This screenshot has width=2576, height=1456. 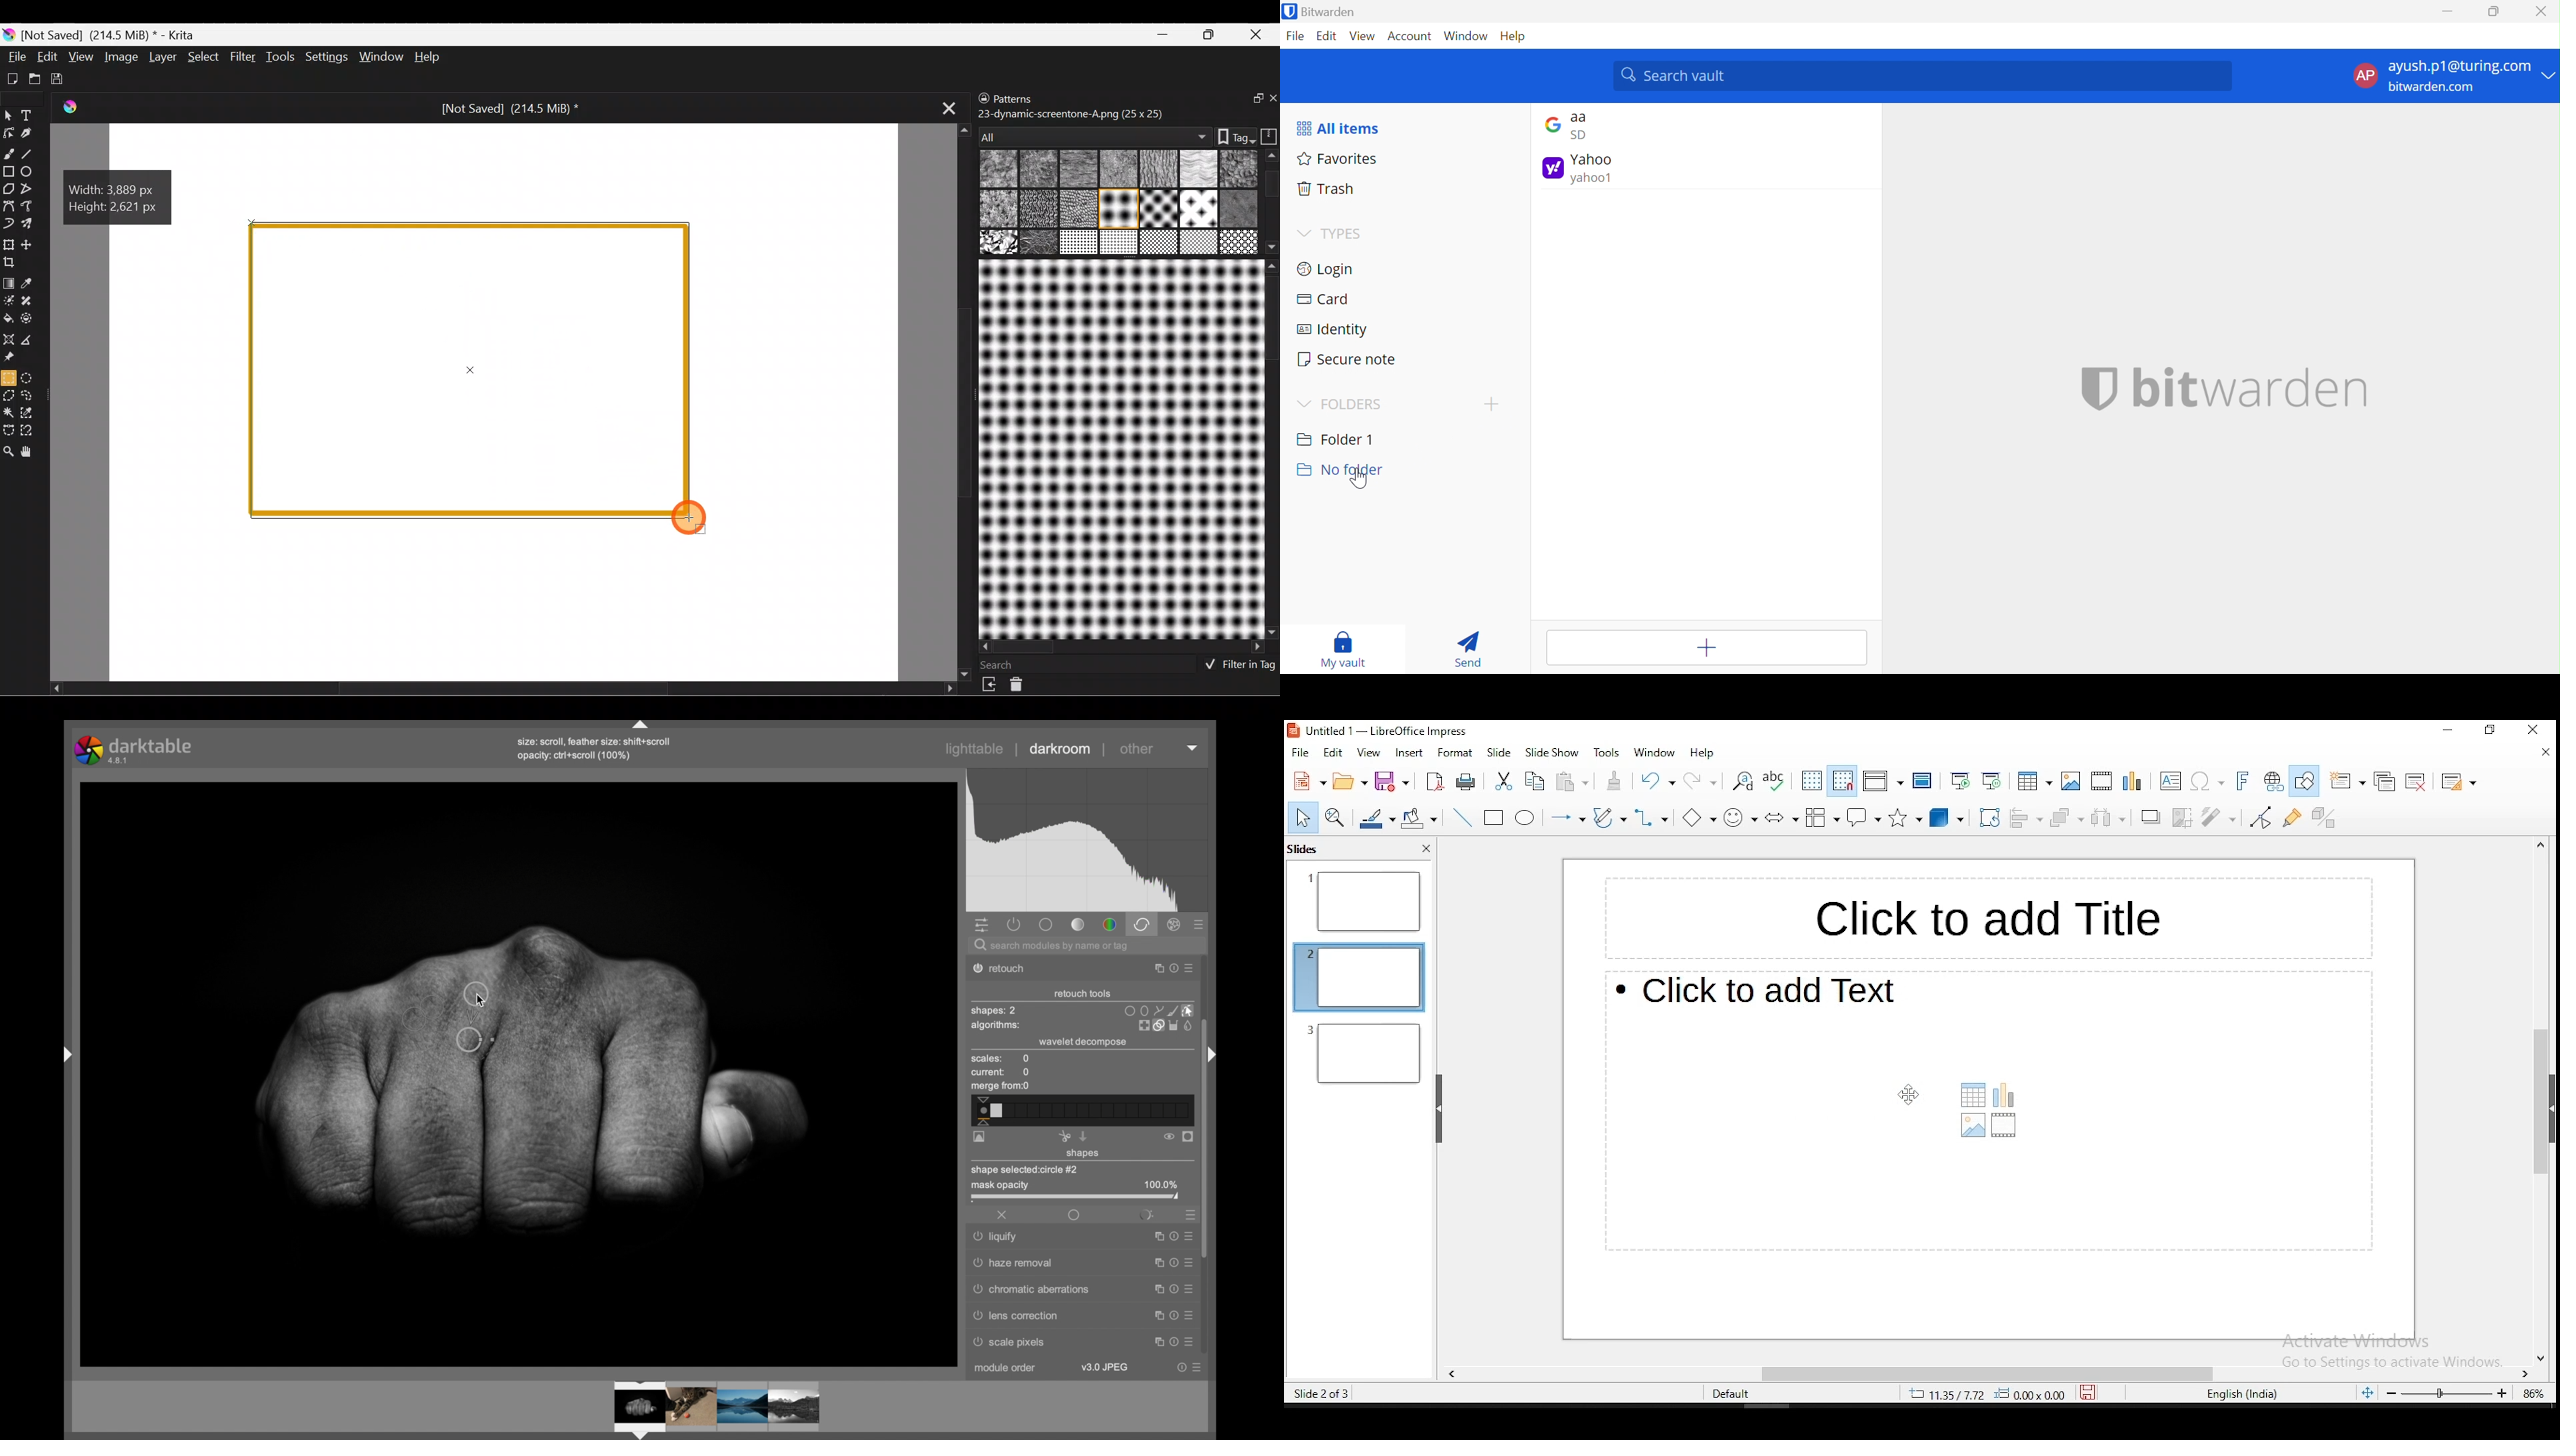 What do you see at coordinates (1189, 1137) in the screenshot?
I see `display mask` at bounding box center [1189, 1137].